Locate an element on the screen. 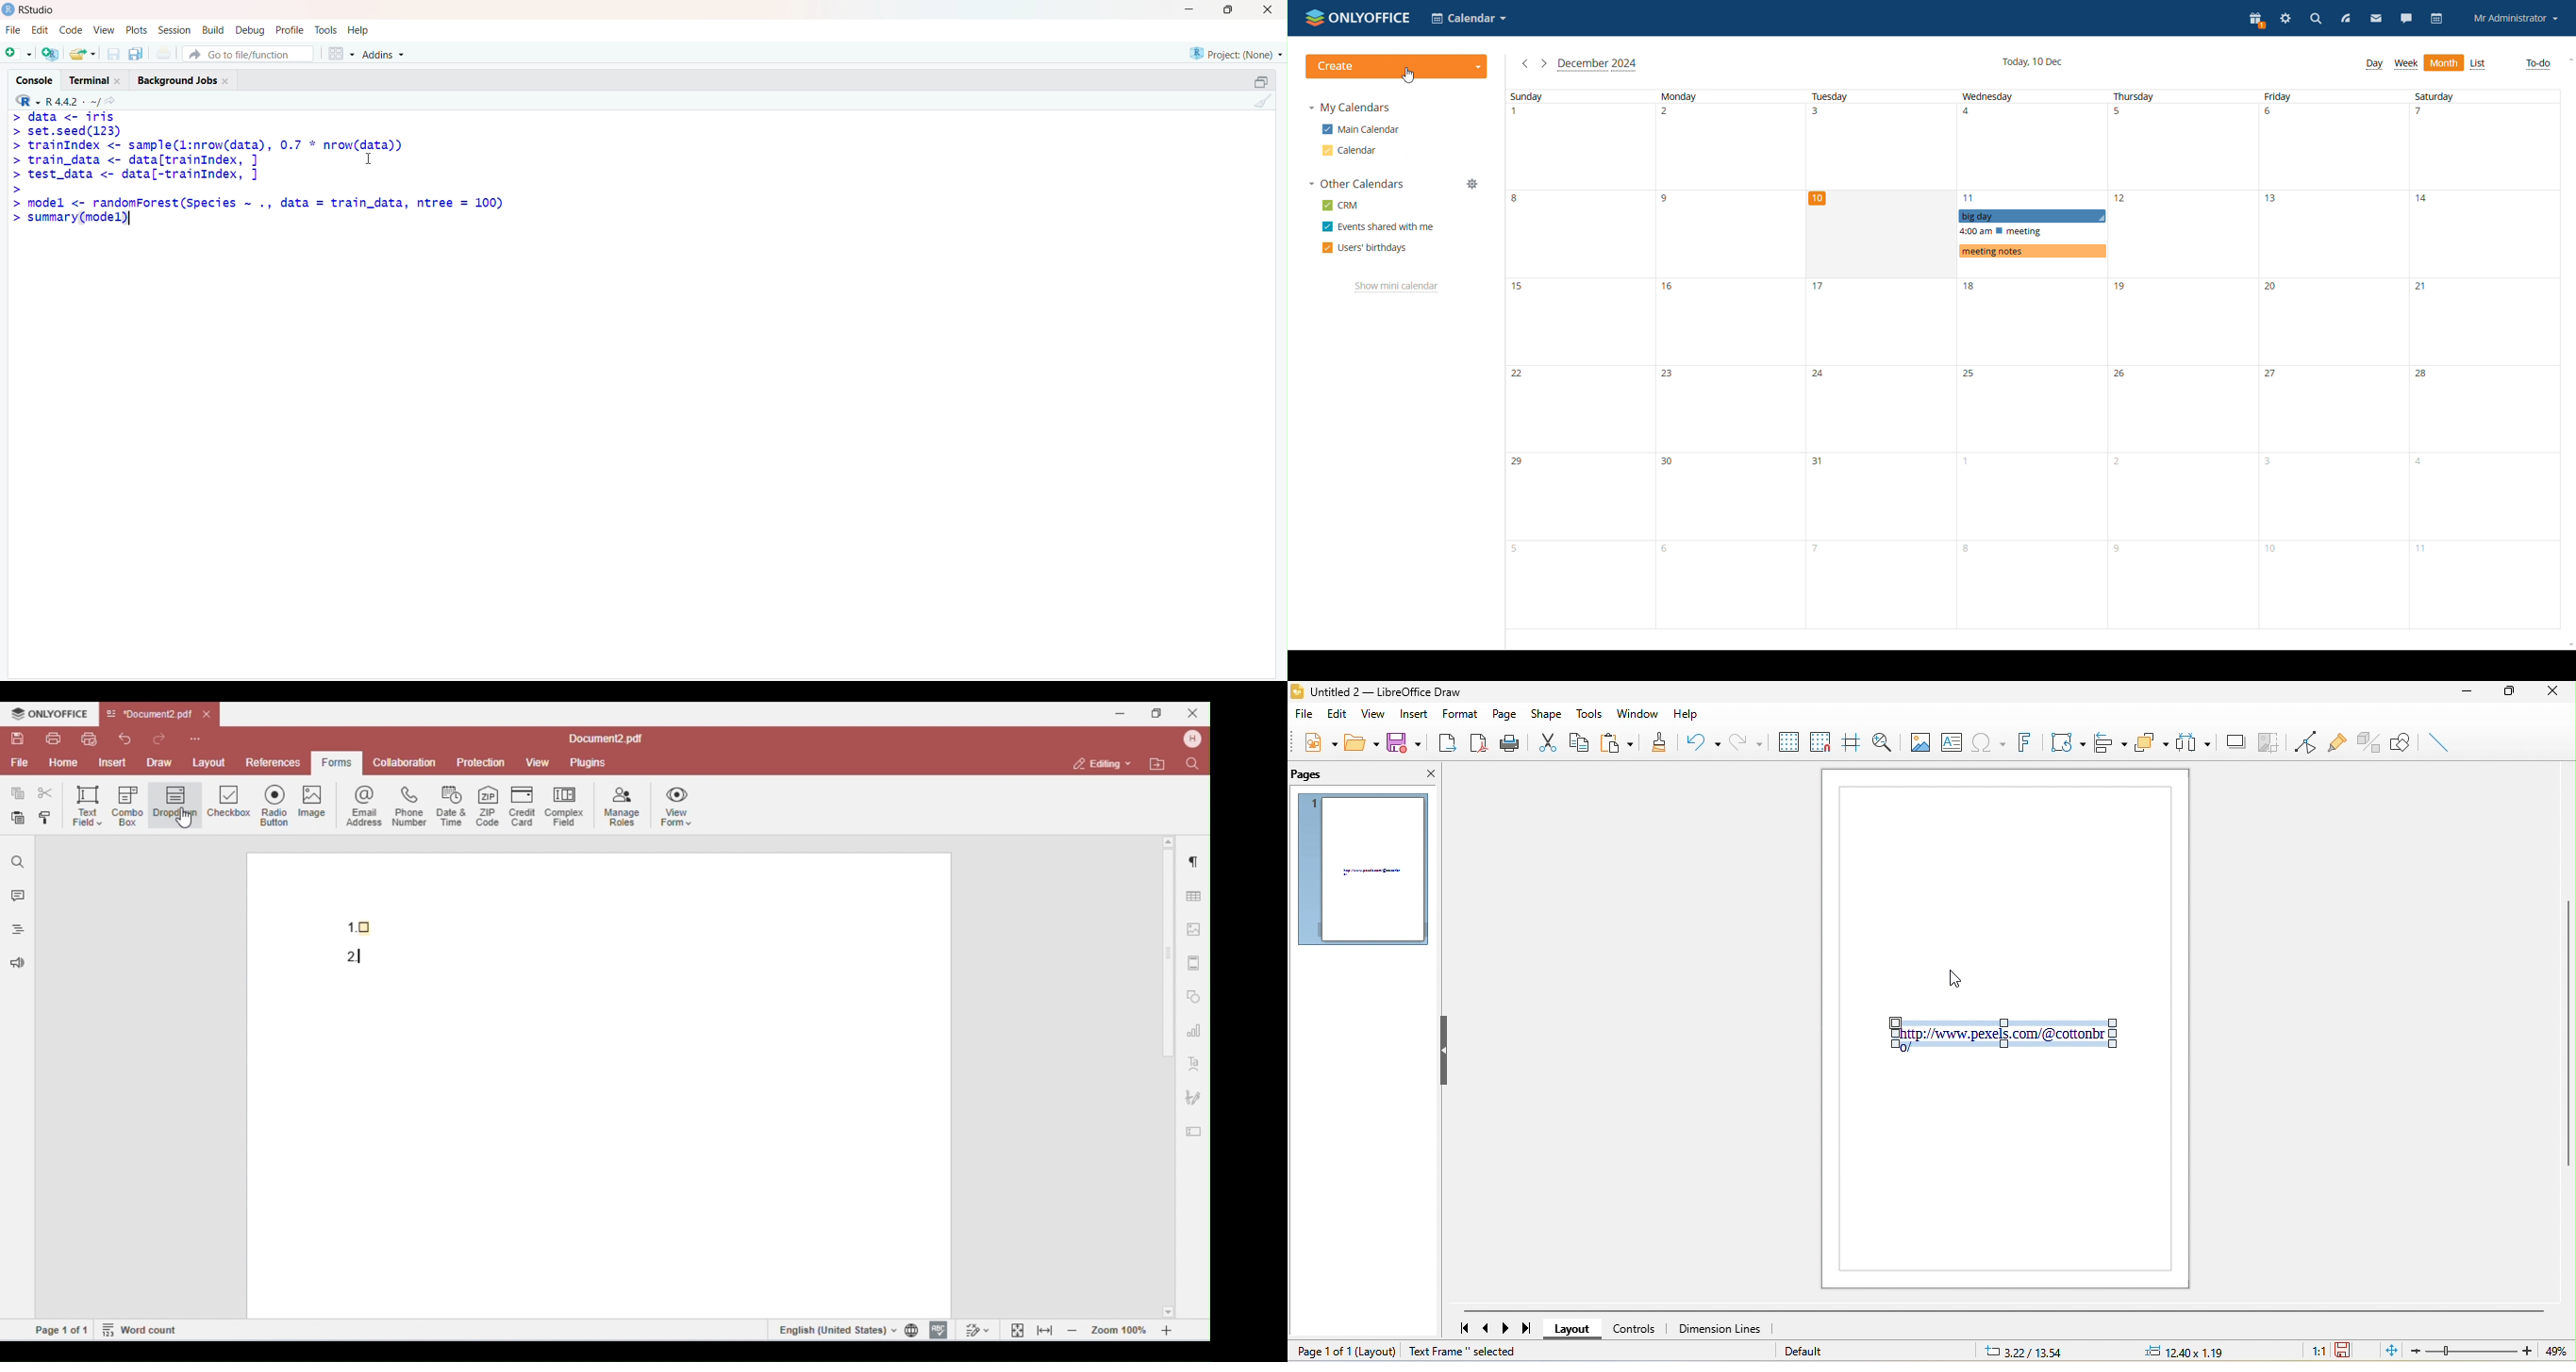 Image resolution: width=2576 pixels, height=1372 pixels. cursor  is located at coordinates (1958, 976).